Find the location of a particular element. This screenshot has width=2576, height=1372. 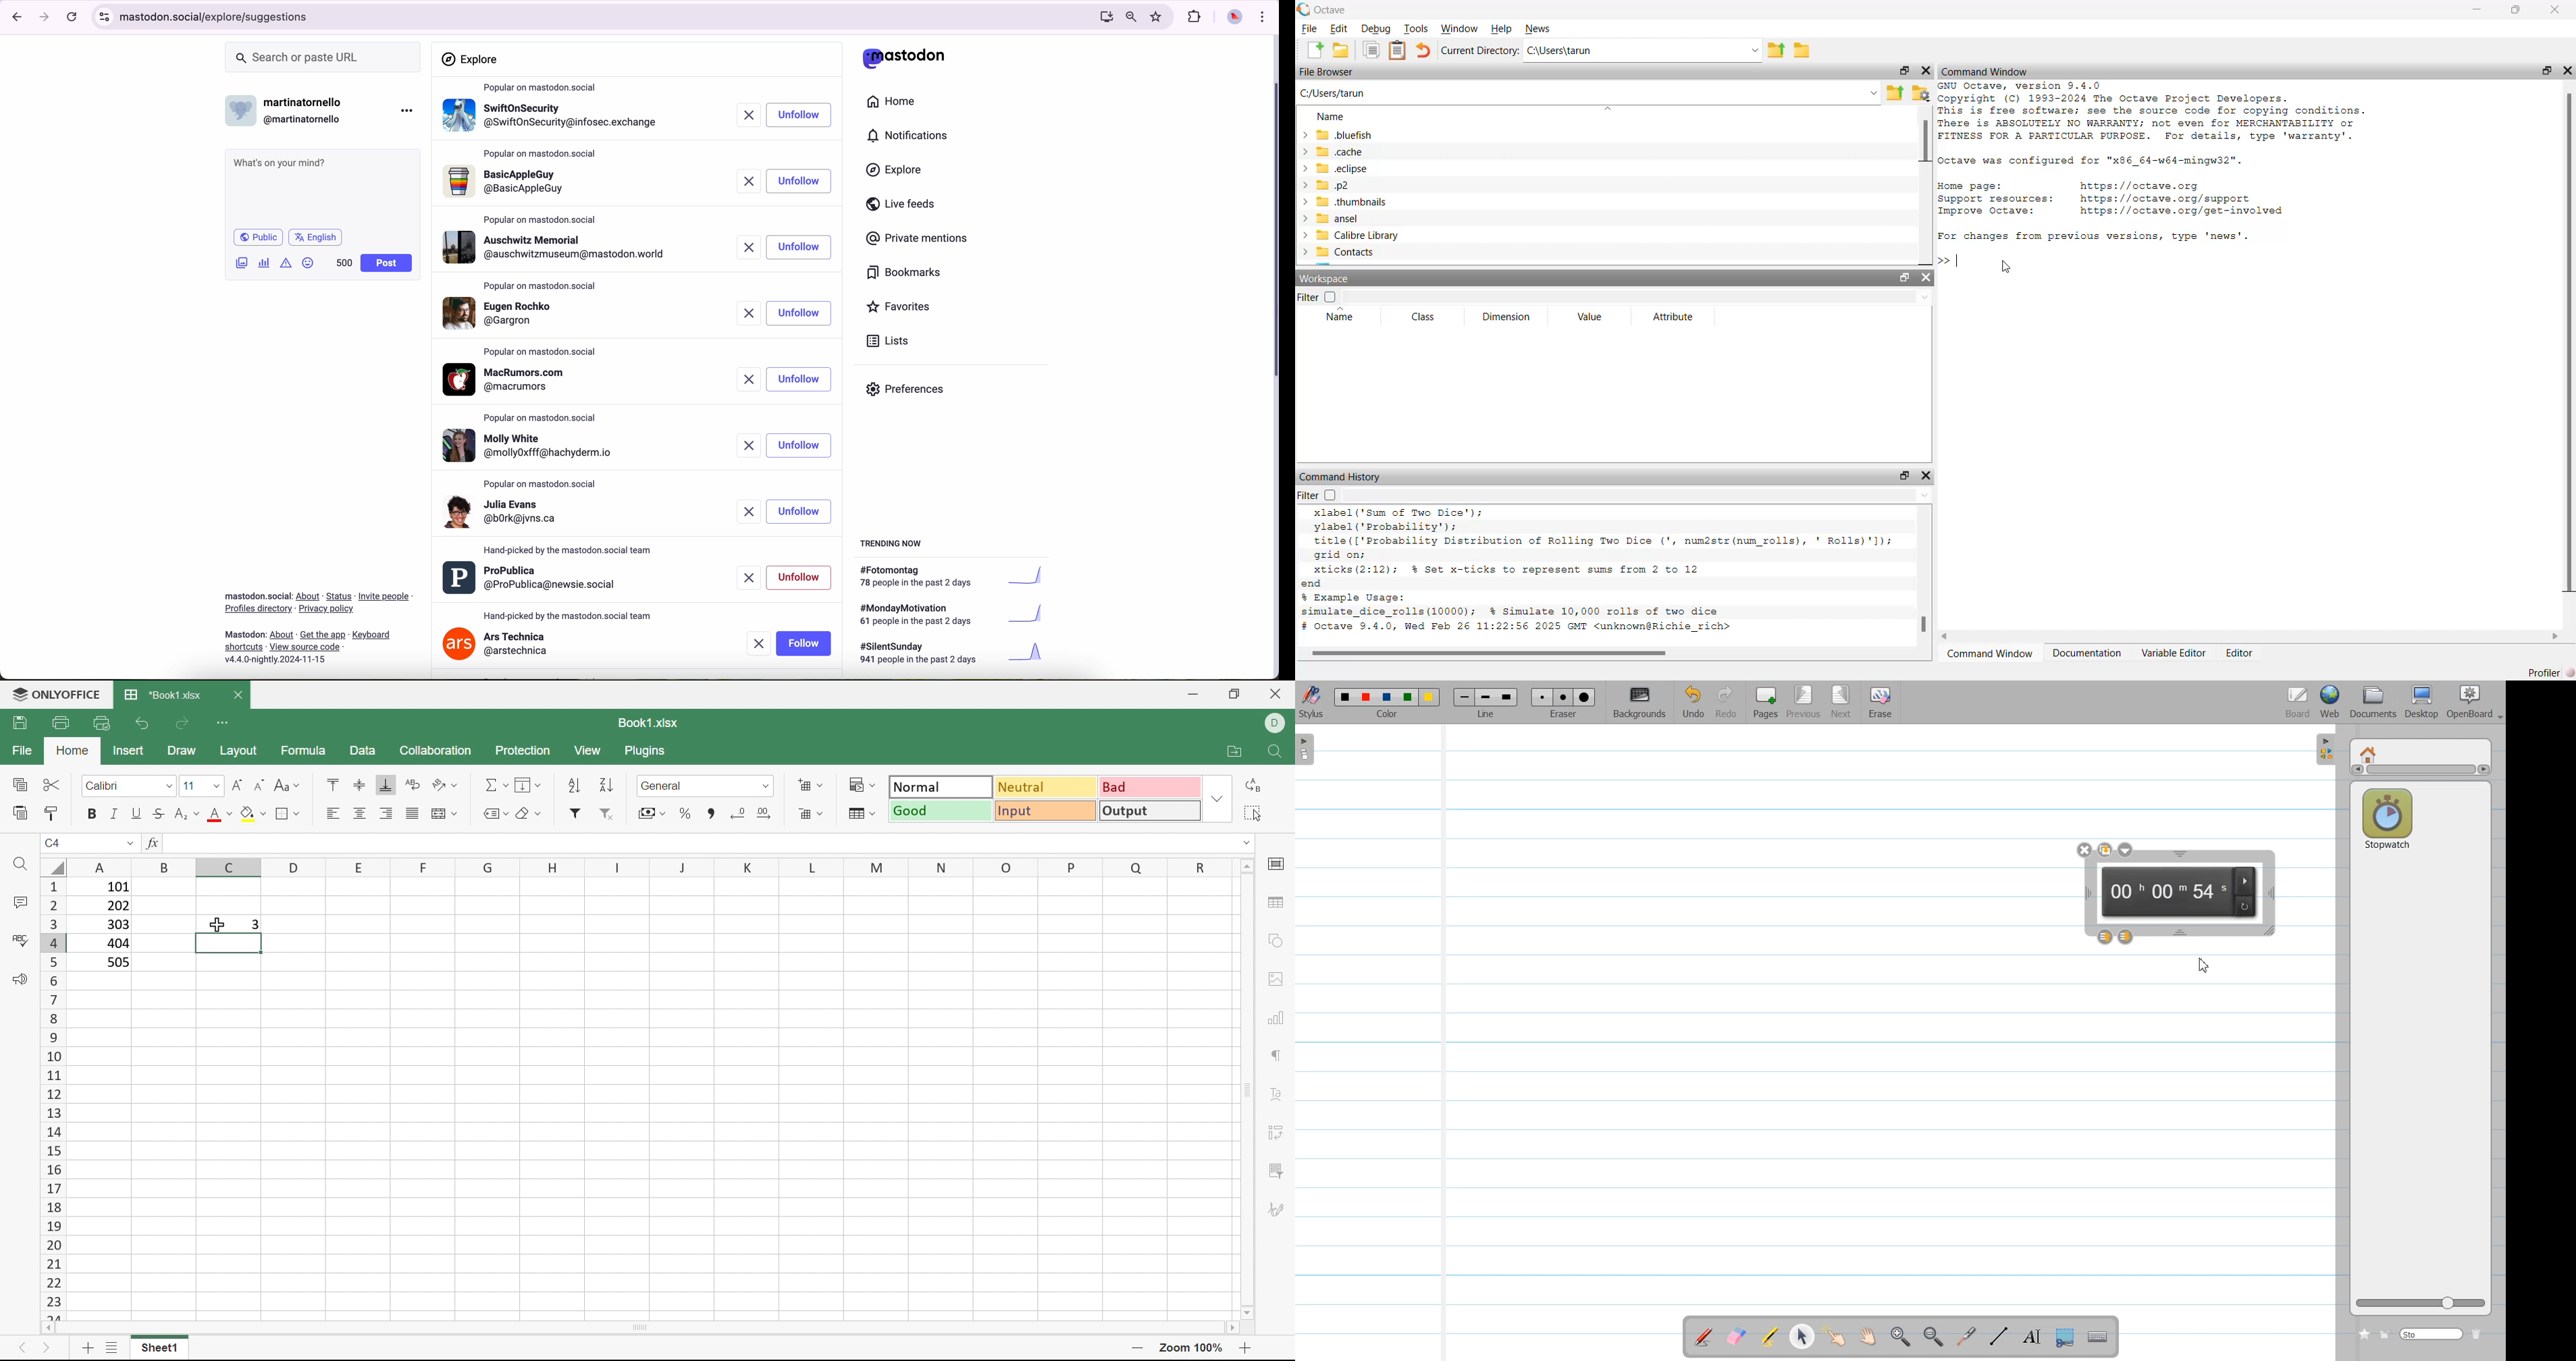

computer is located at coordinates (1102, 16).